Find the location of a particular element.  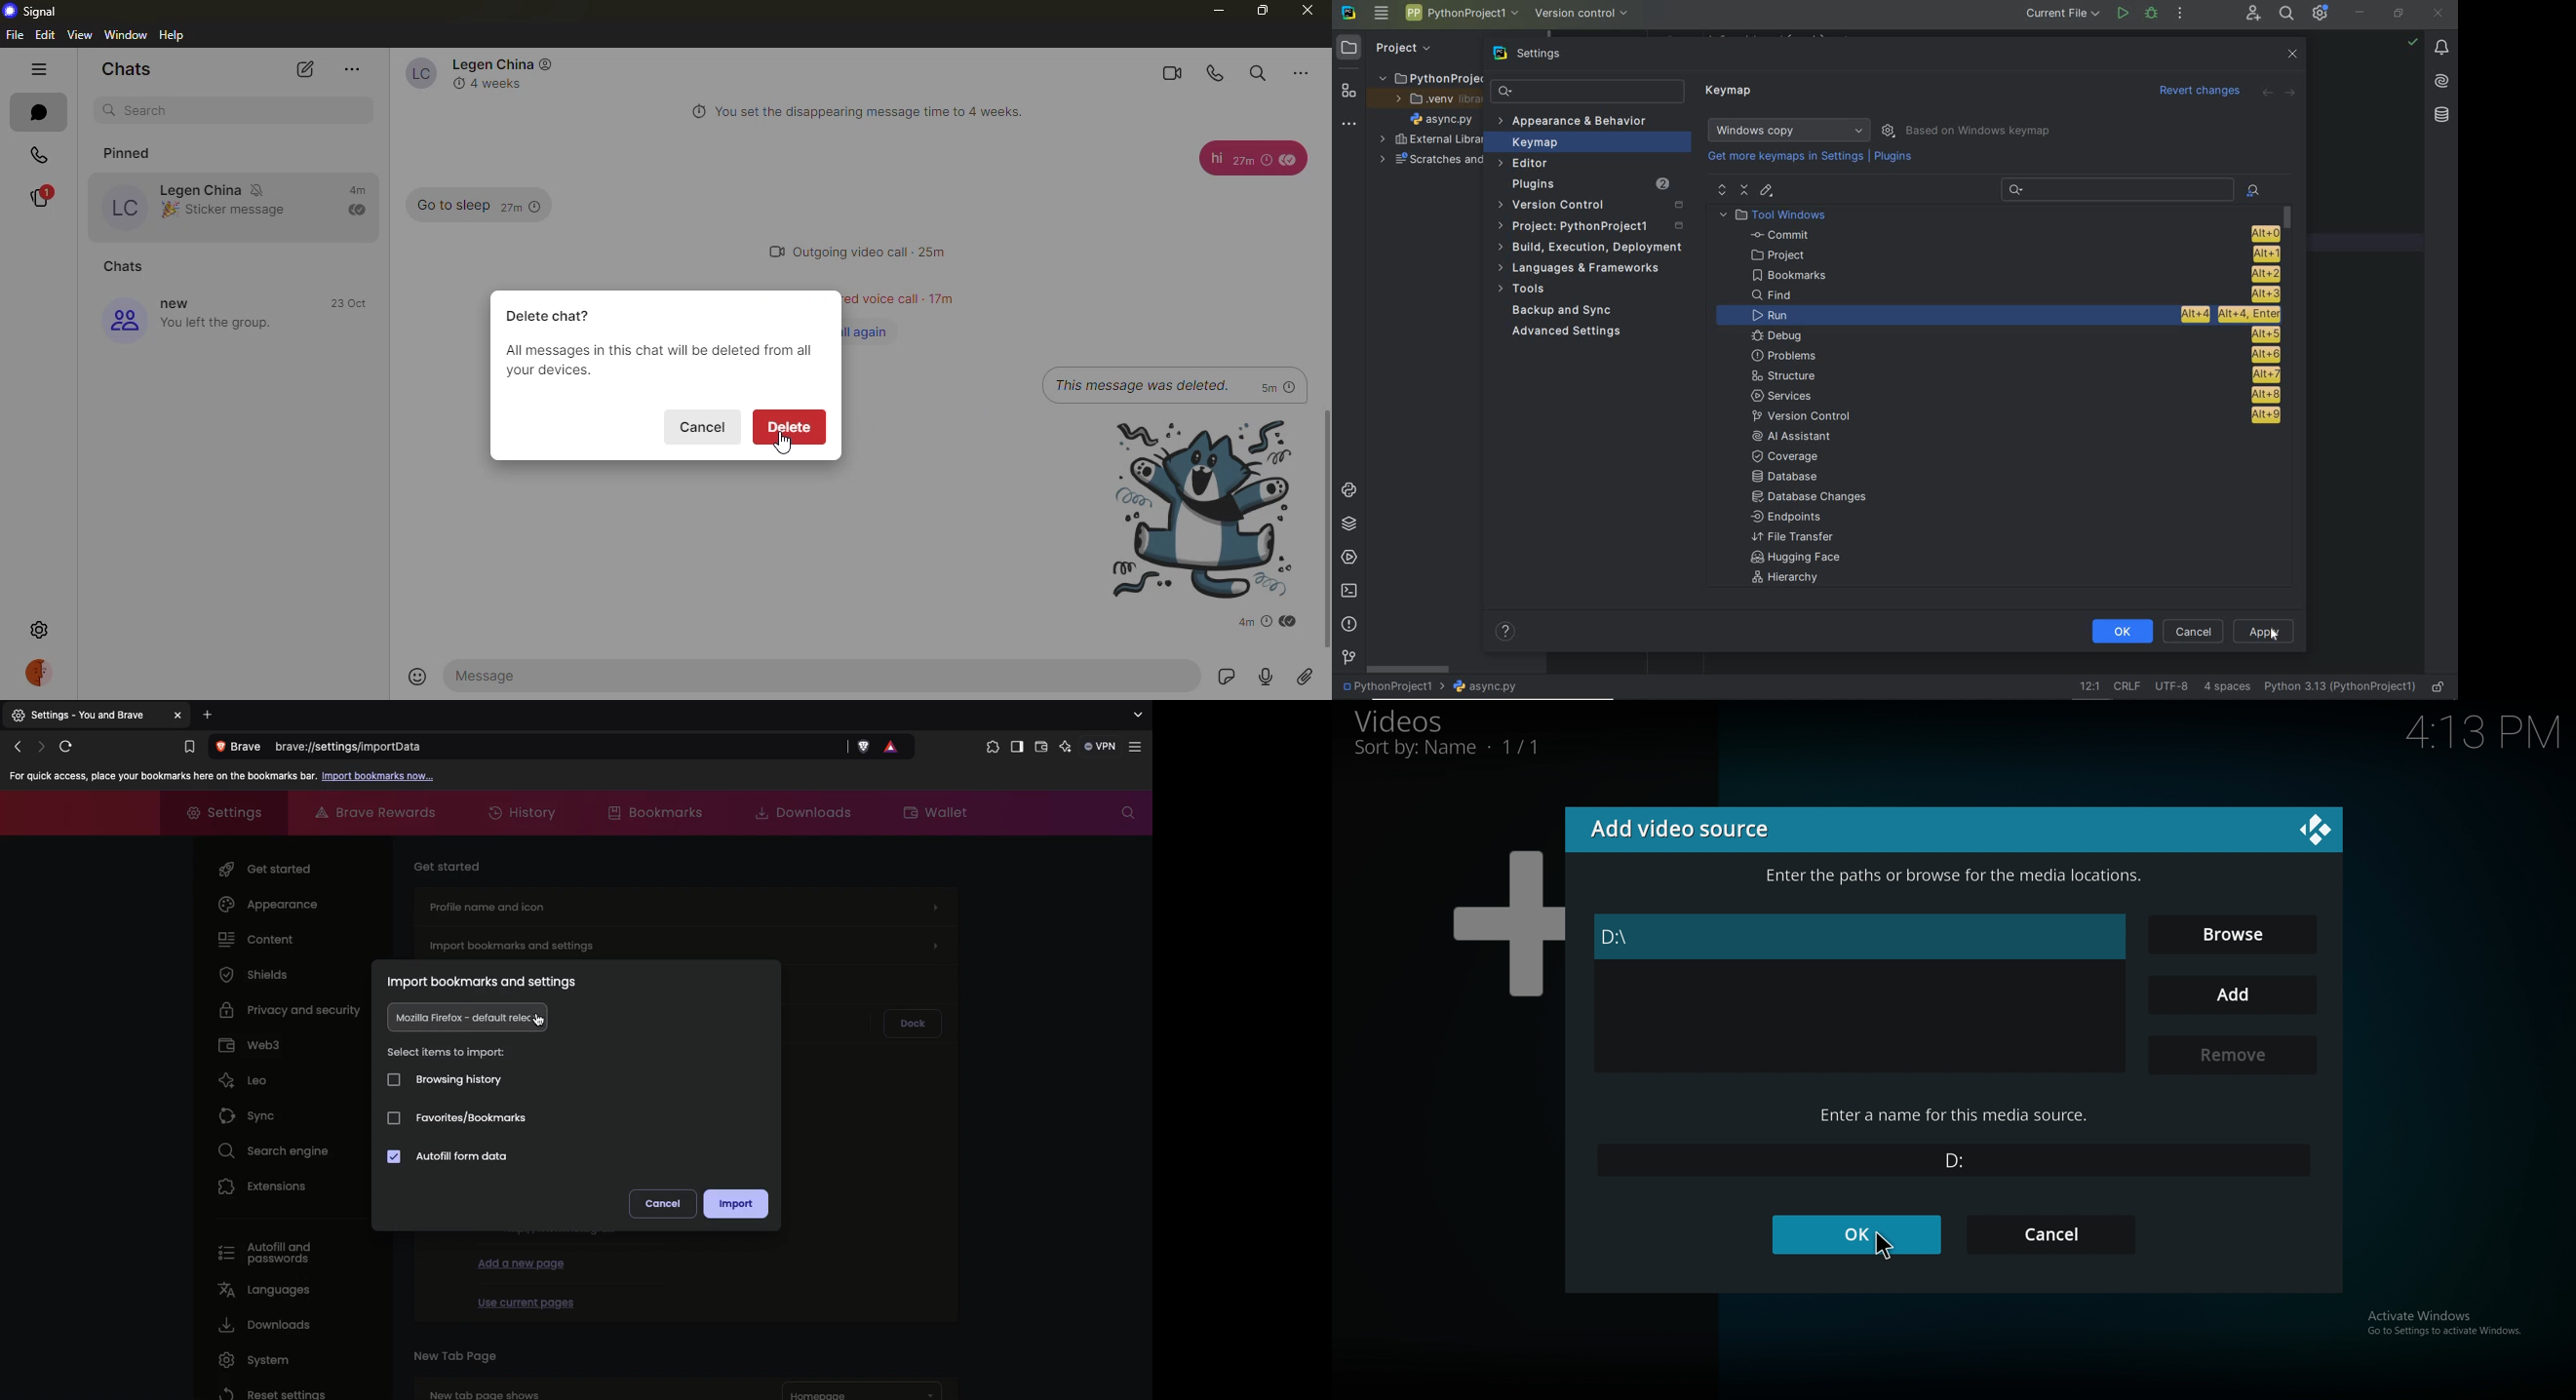

window is located at coordinates (126, 34).